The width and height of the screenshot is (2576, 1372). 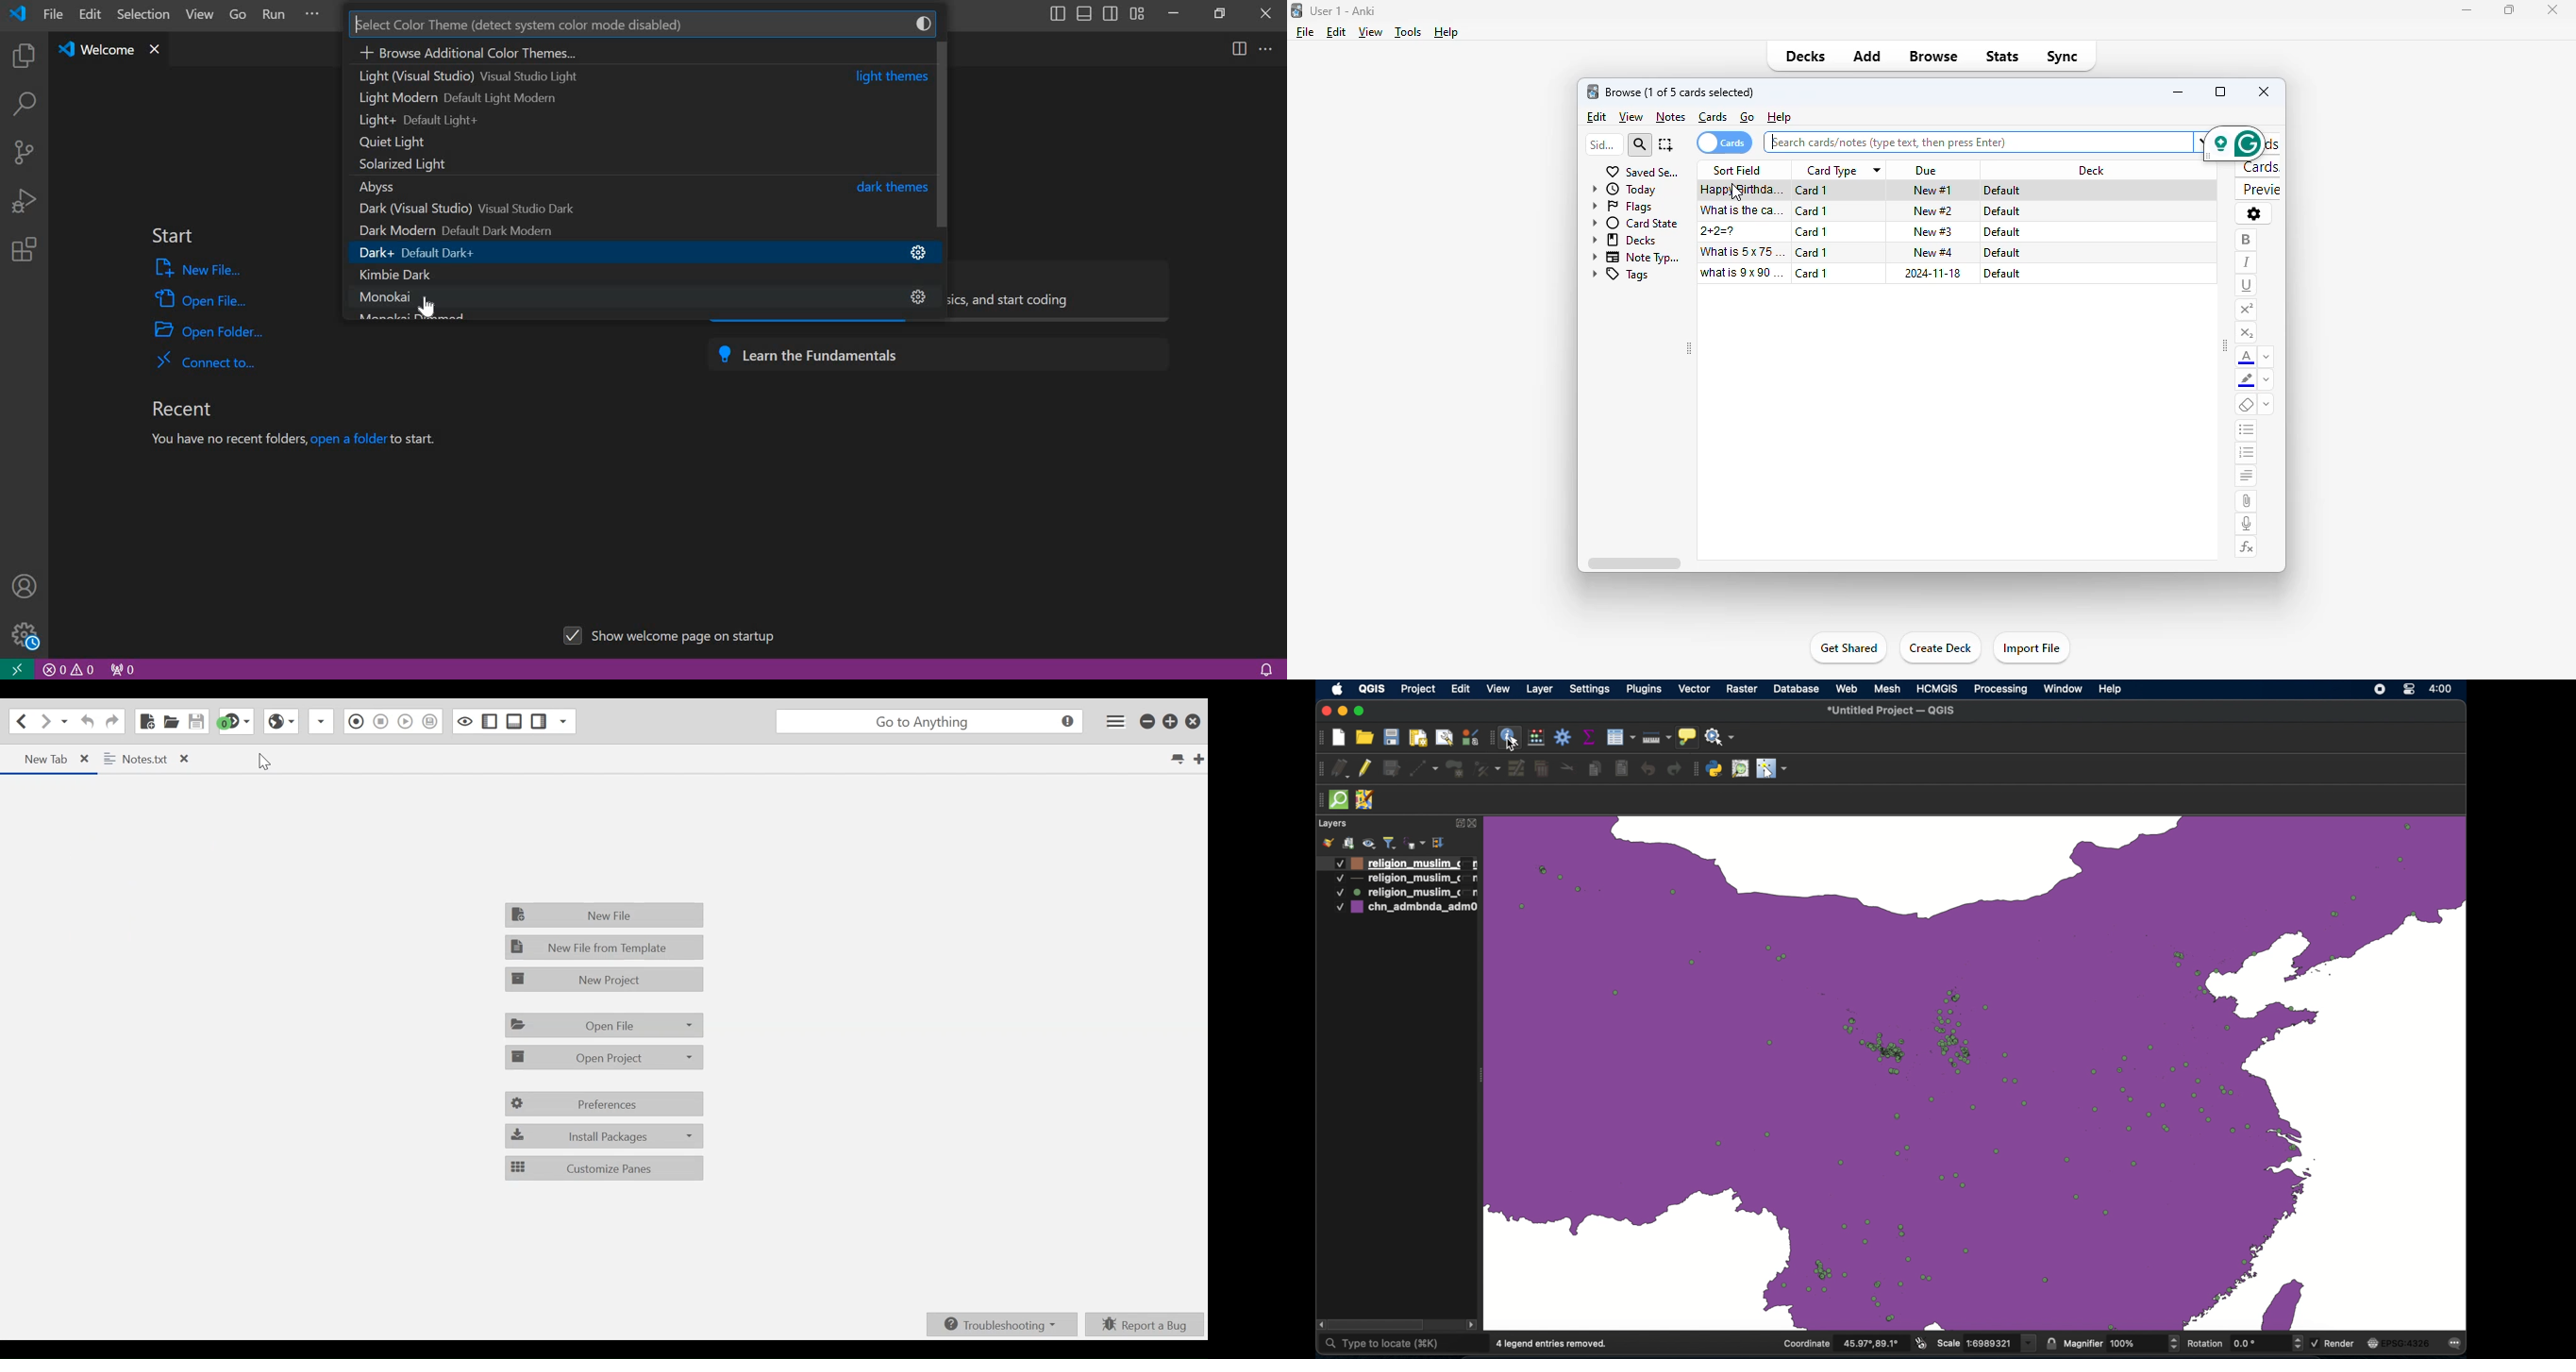 What do you see at coordinates (2399, 1343) in the screenshot?
I see `current crs` at bounding box center [2399, 1343].